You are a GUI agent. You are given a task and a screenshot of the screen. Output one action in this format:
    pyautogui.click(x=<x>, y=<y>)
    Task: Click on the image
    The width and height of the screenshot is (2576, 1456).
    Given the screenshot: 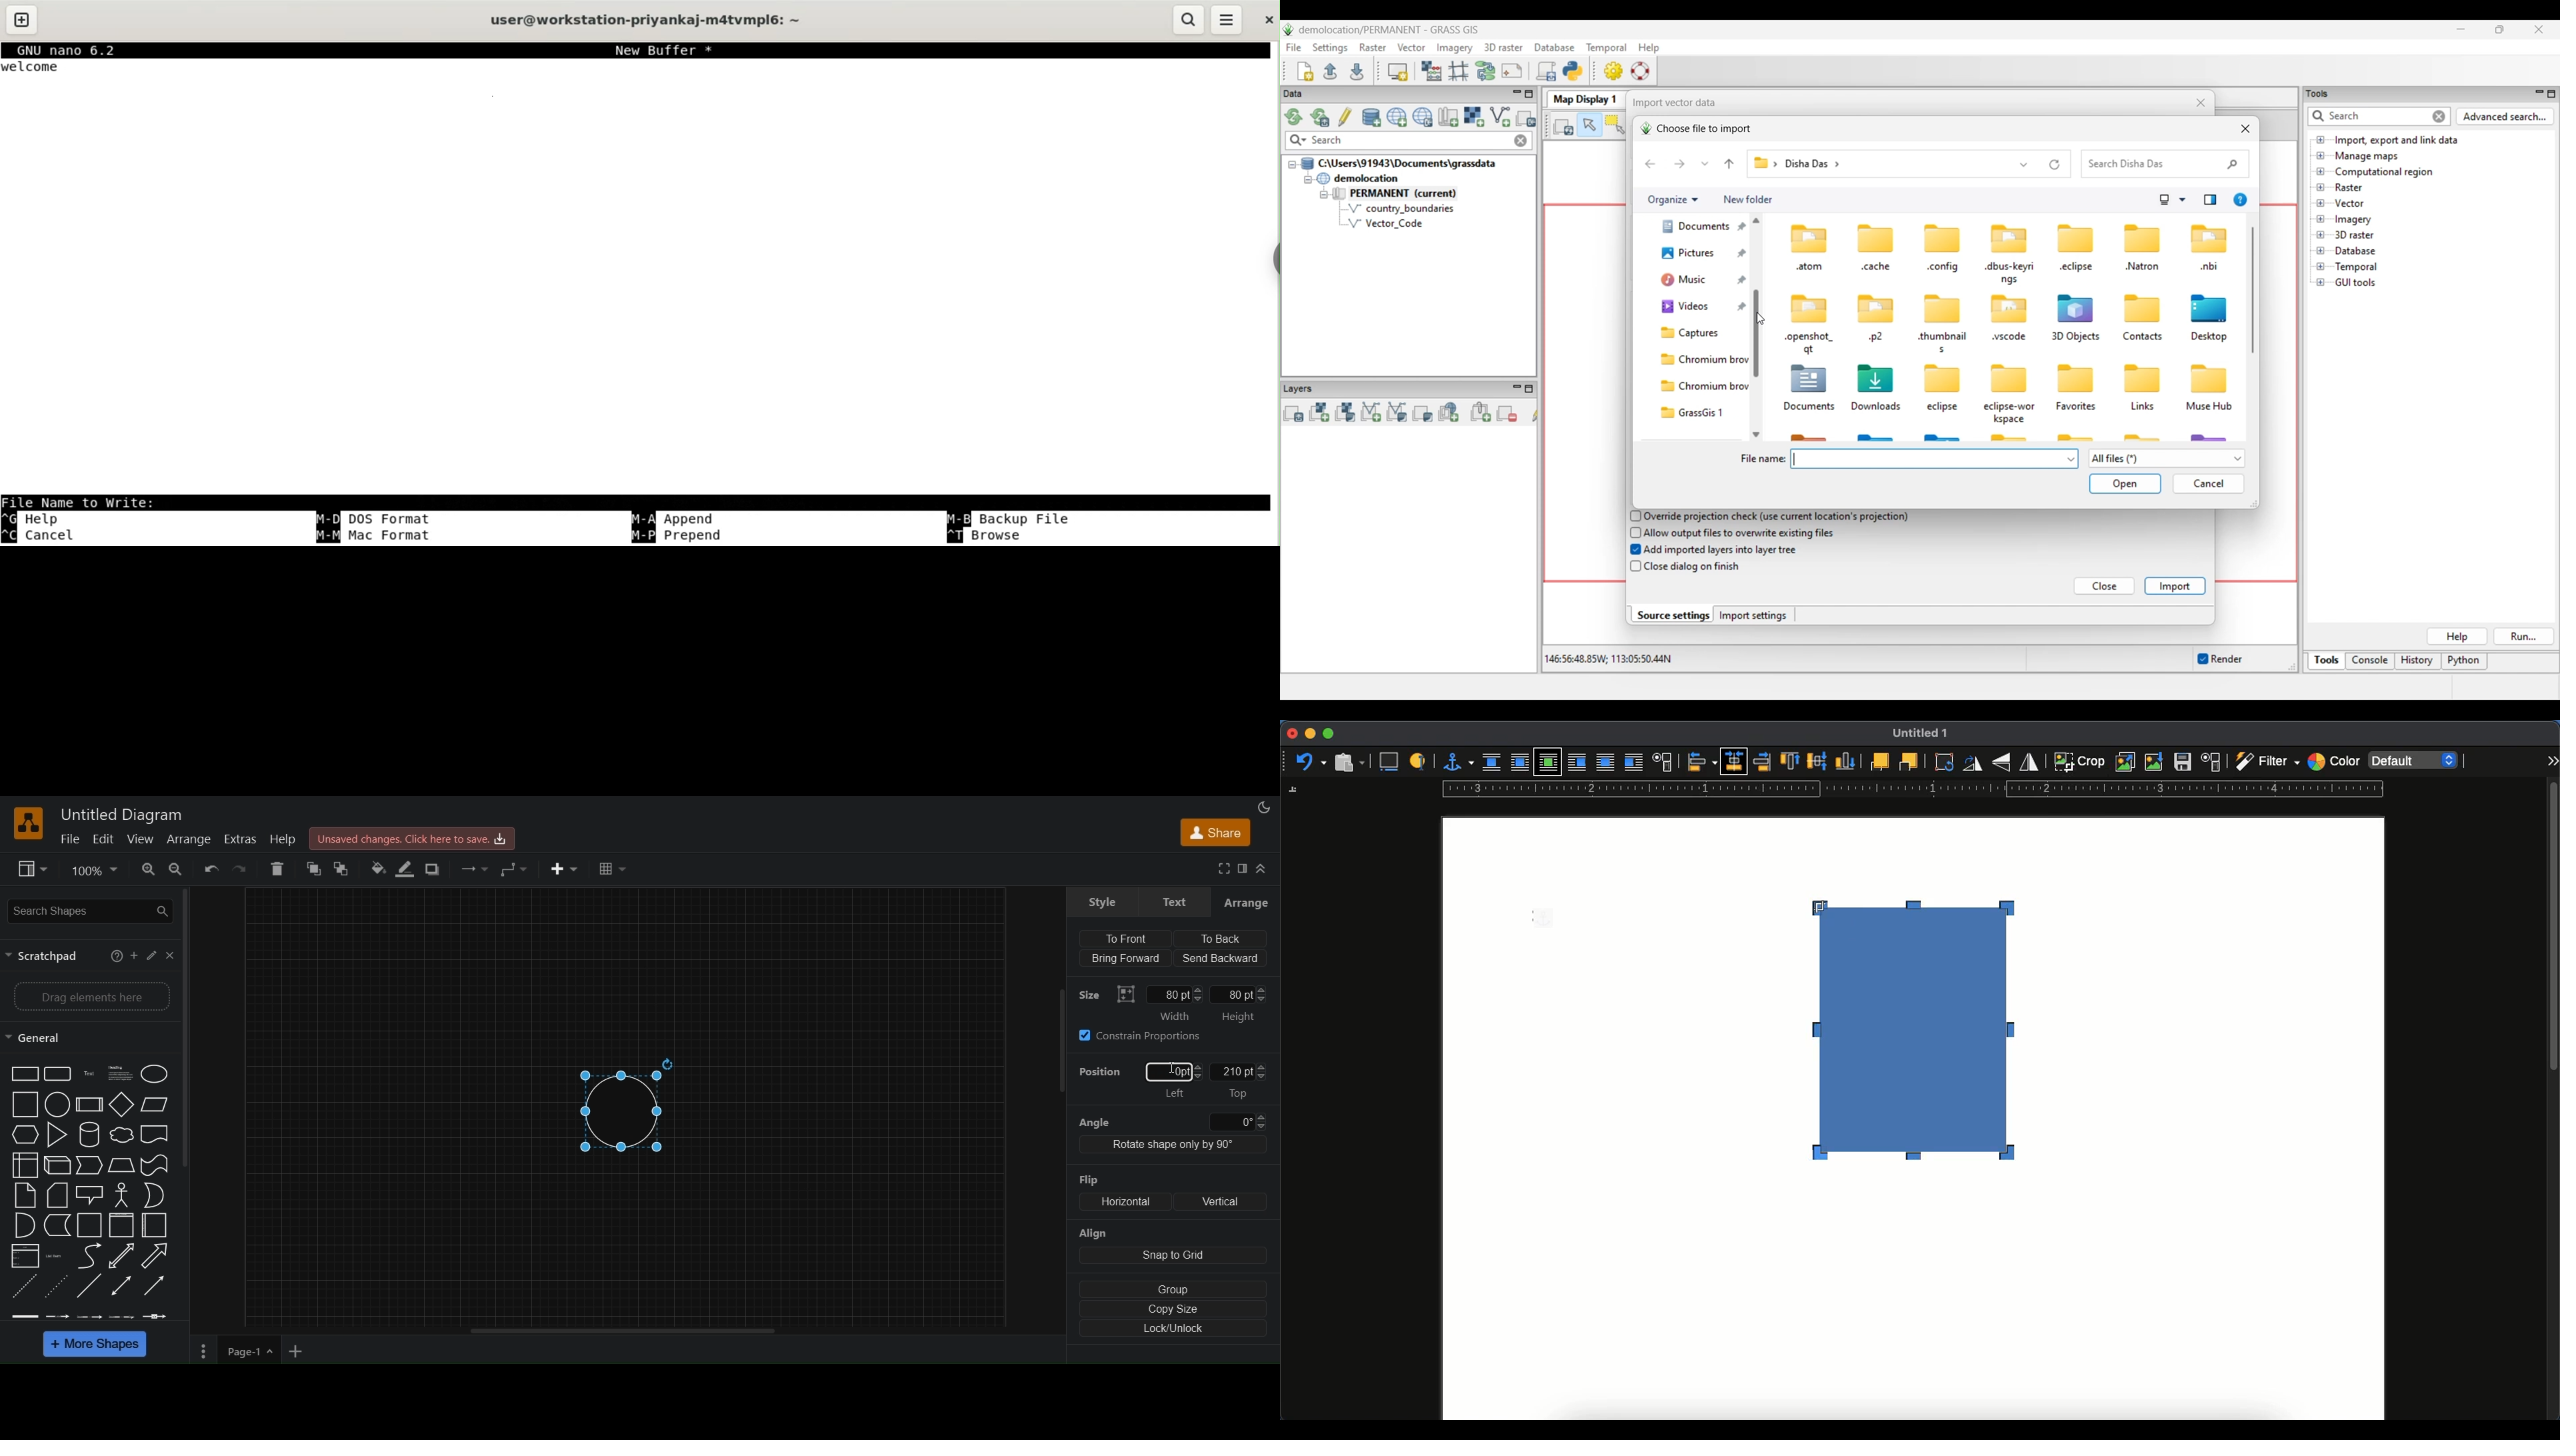 What is the action you would take?
    pyautogui.click(x=1928, y=1063)
    